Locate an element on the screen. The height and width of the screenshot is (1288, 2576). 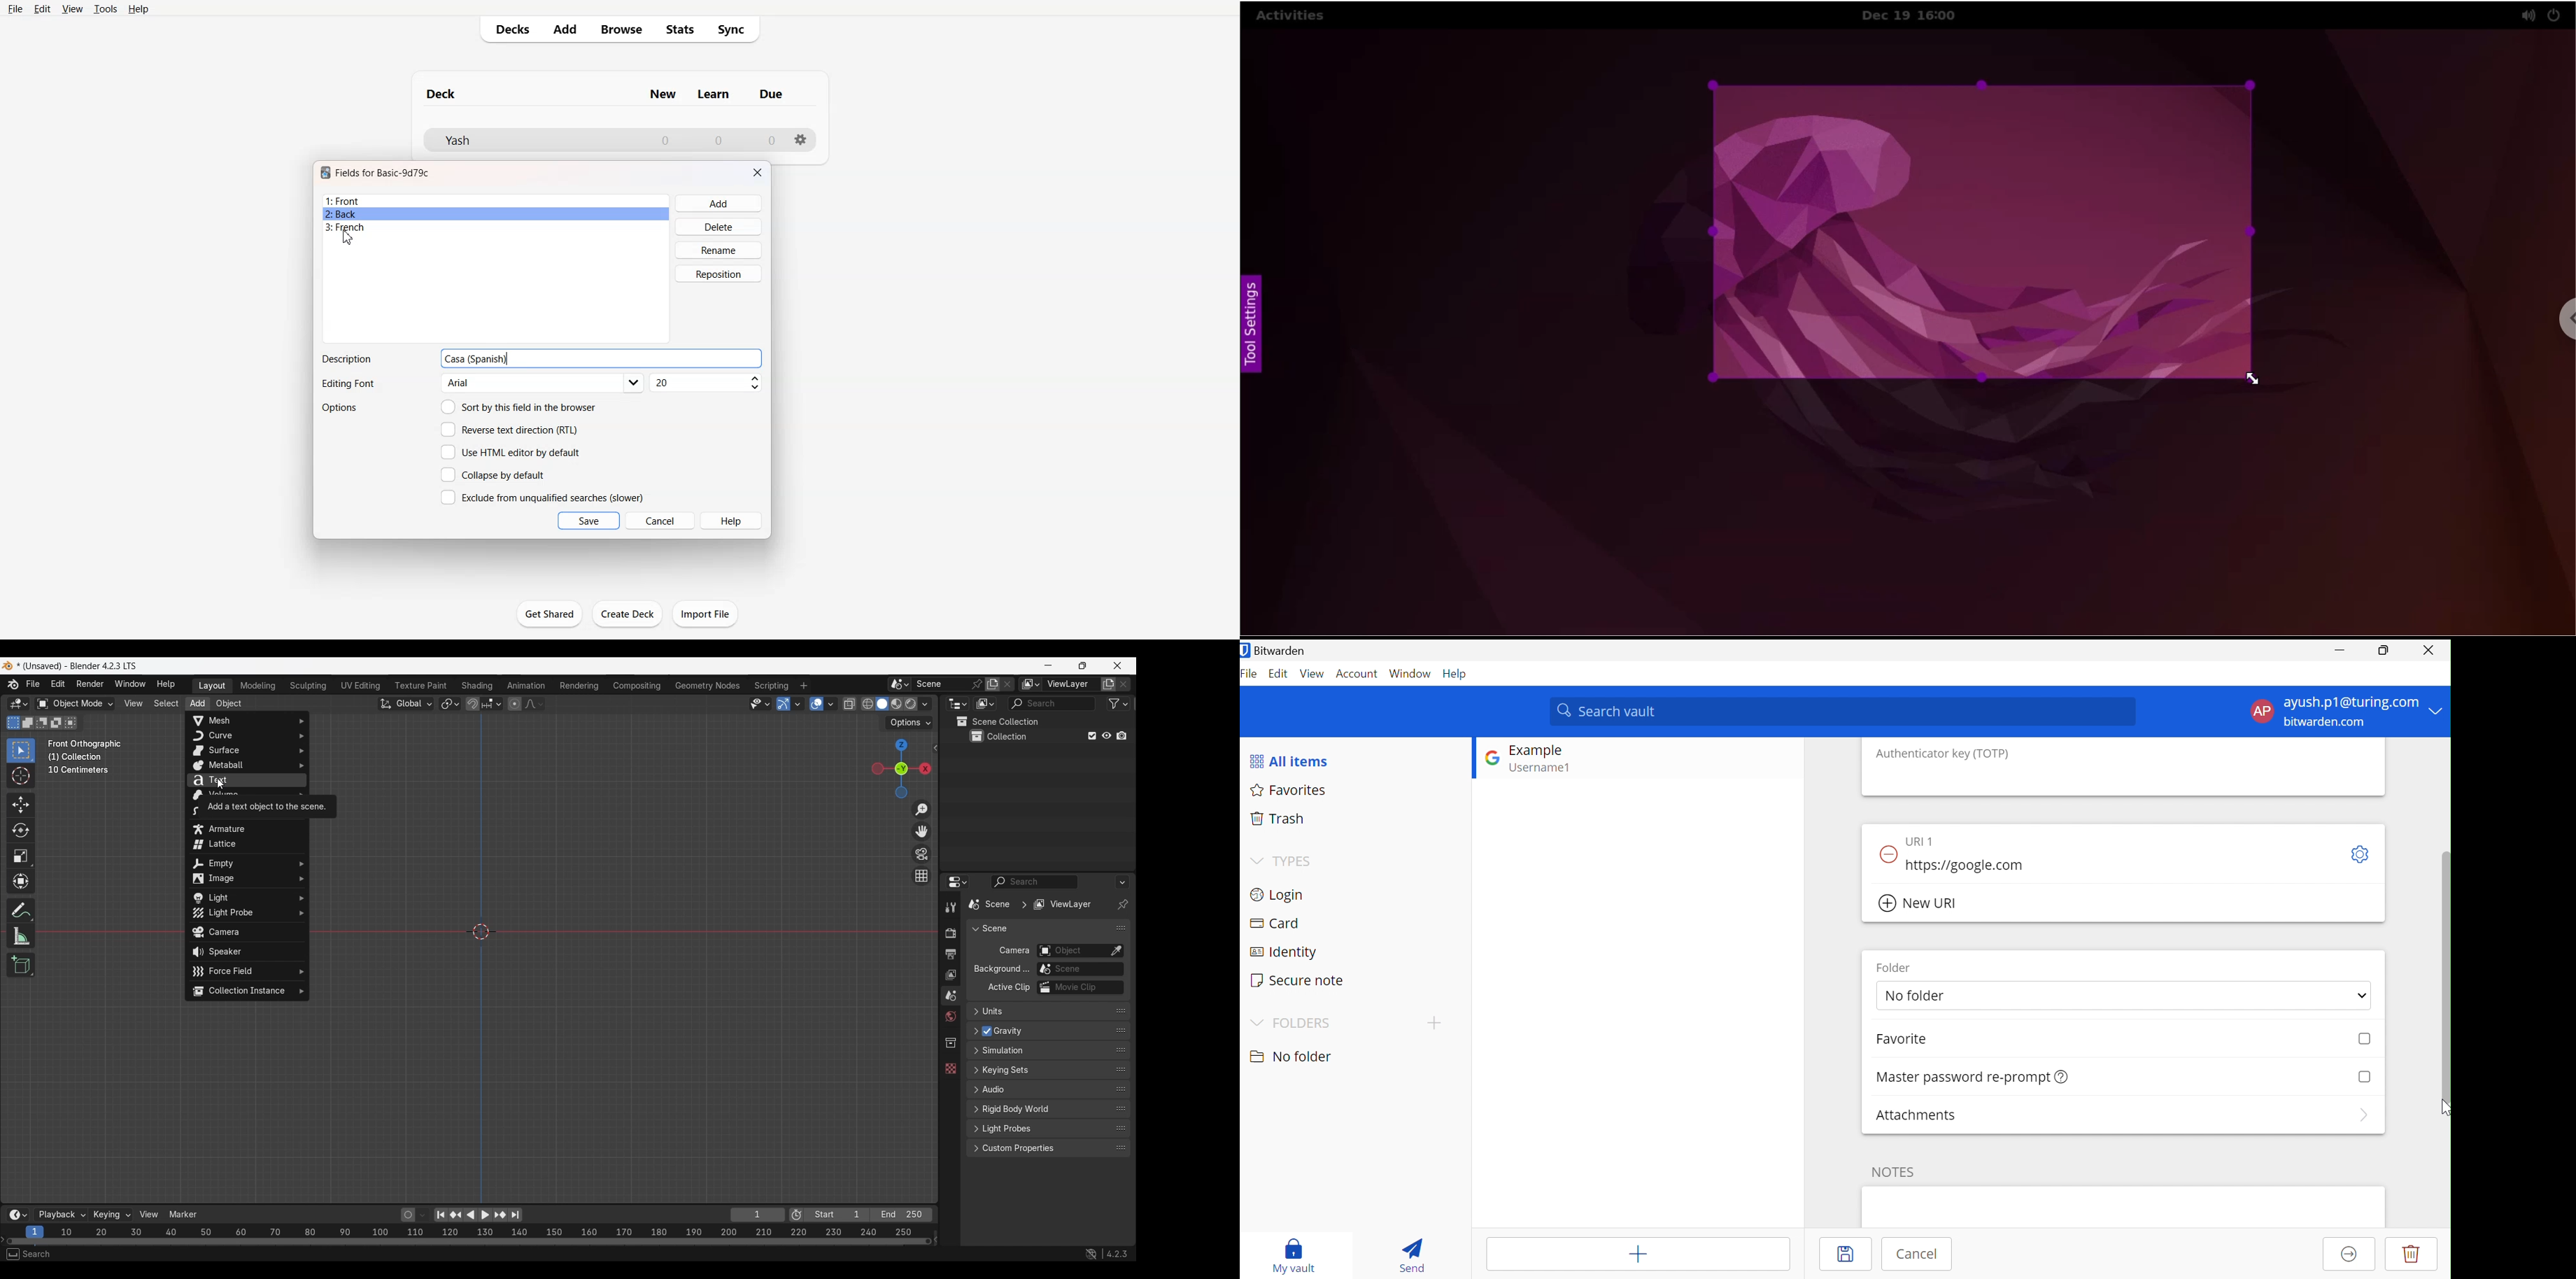
ow Background... is located at coordinates (1000, 969).